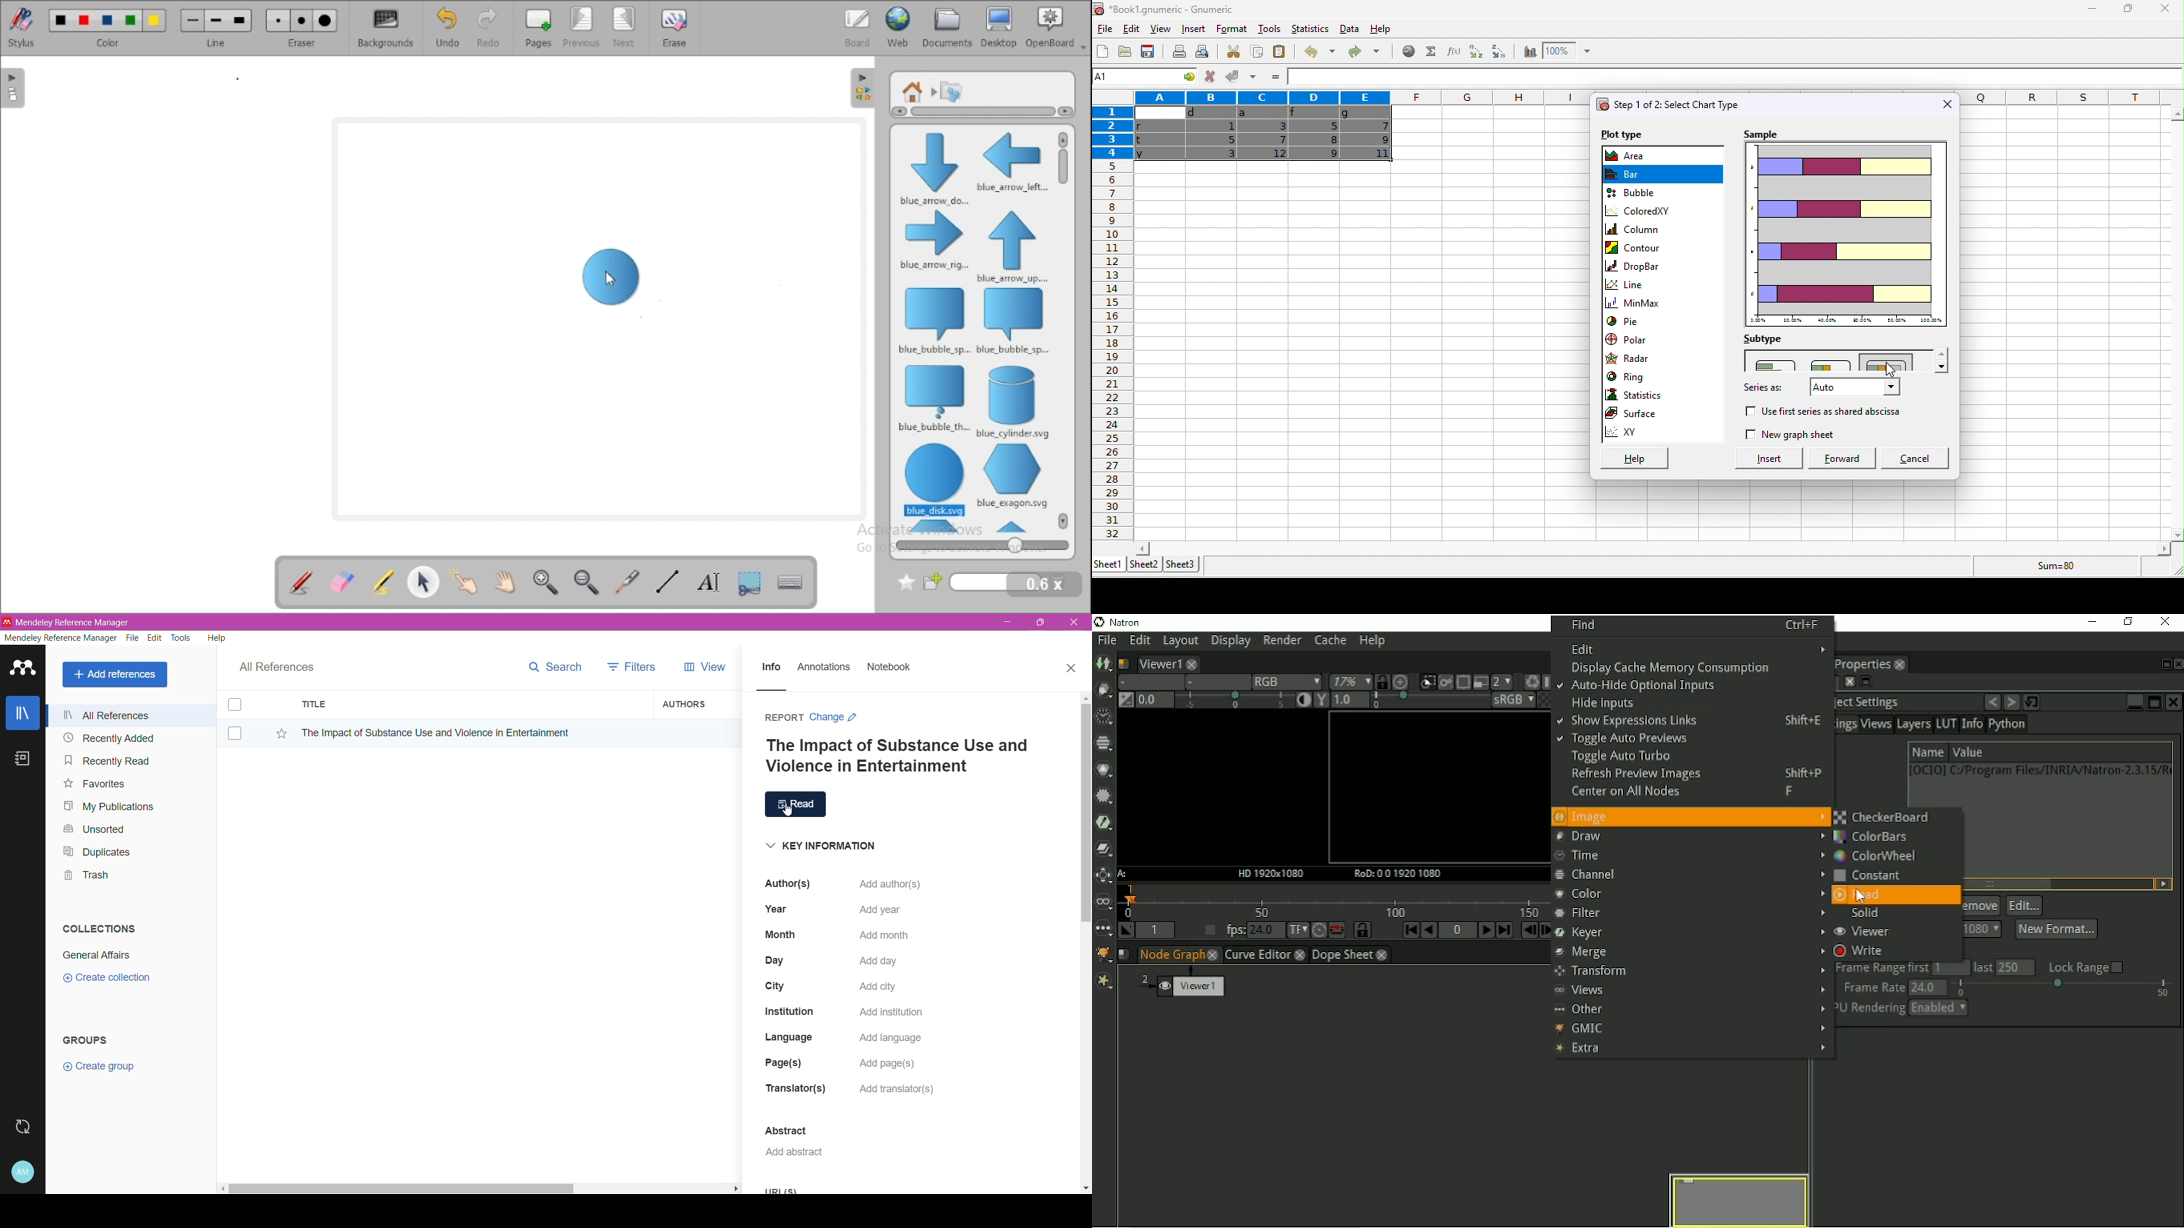 The height and width of the screenshot is (1232, 2184). Describe the element at coordinates (821, 667) in the screenshot. I see `Annotations` at that location.